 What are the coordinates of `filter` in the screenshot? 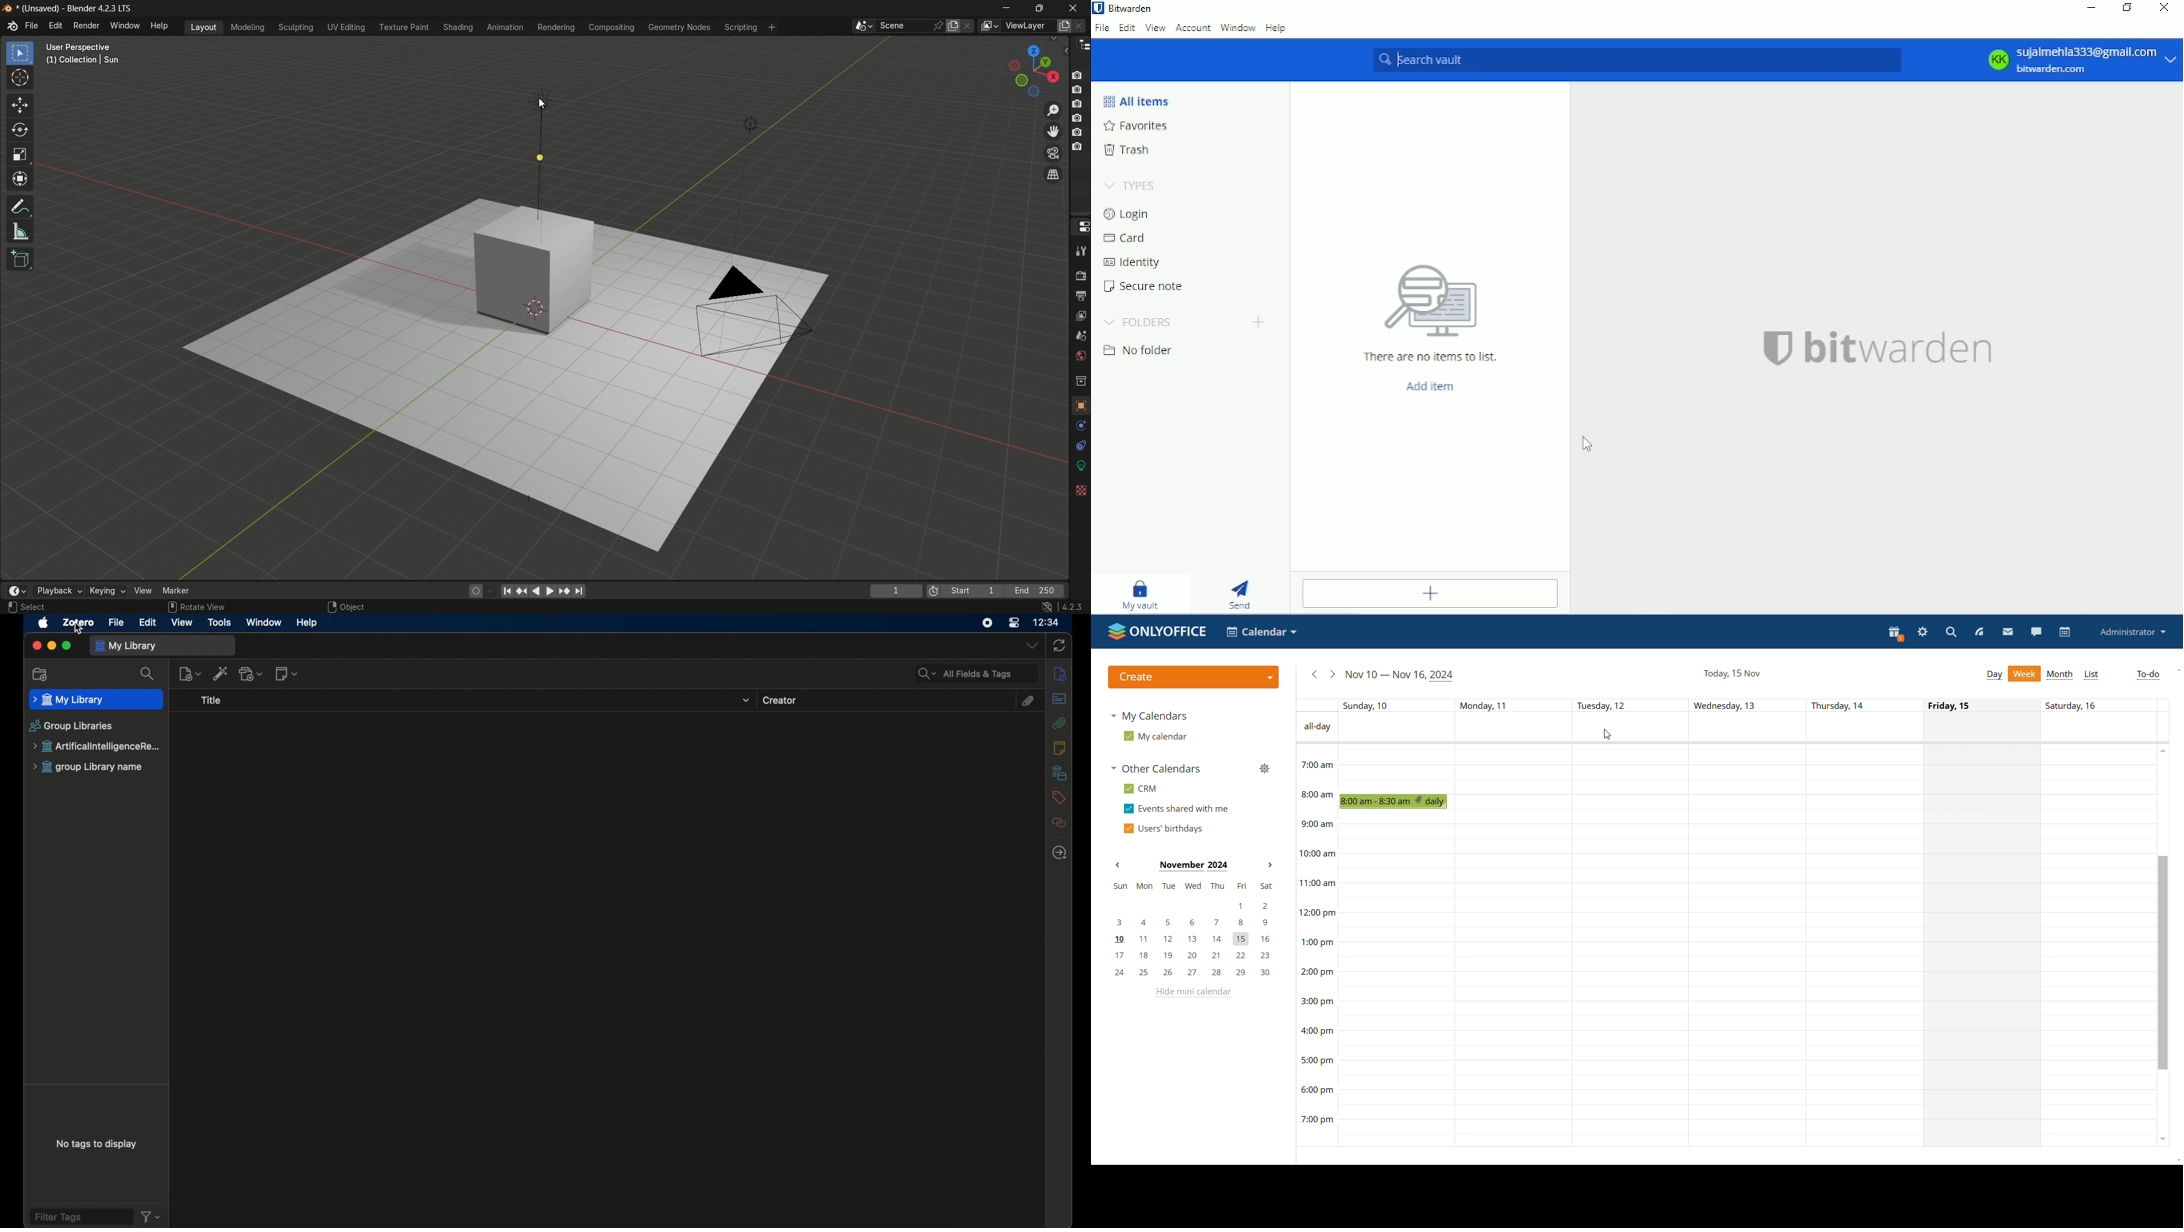 It's located at (150, 1217).